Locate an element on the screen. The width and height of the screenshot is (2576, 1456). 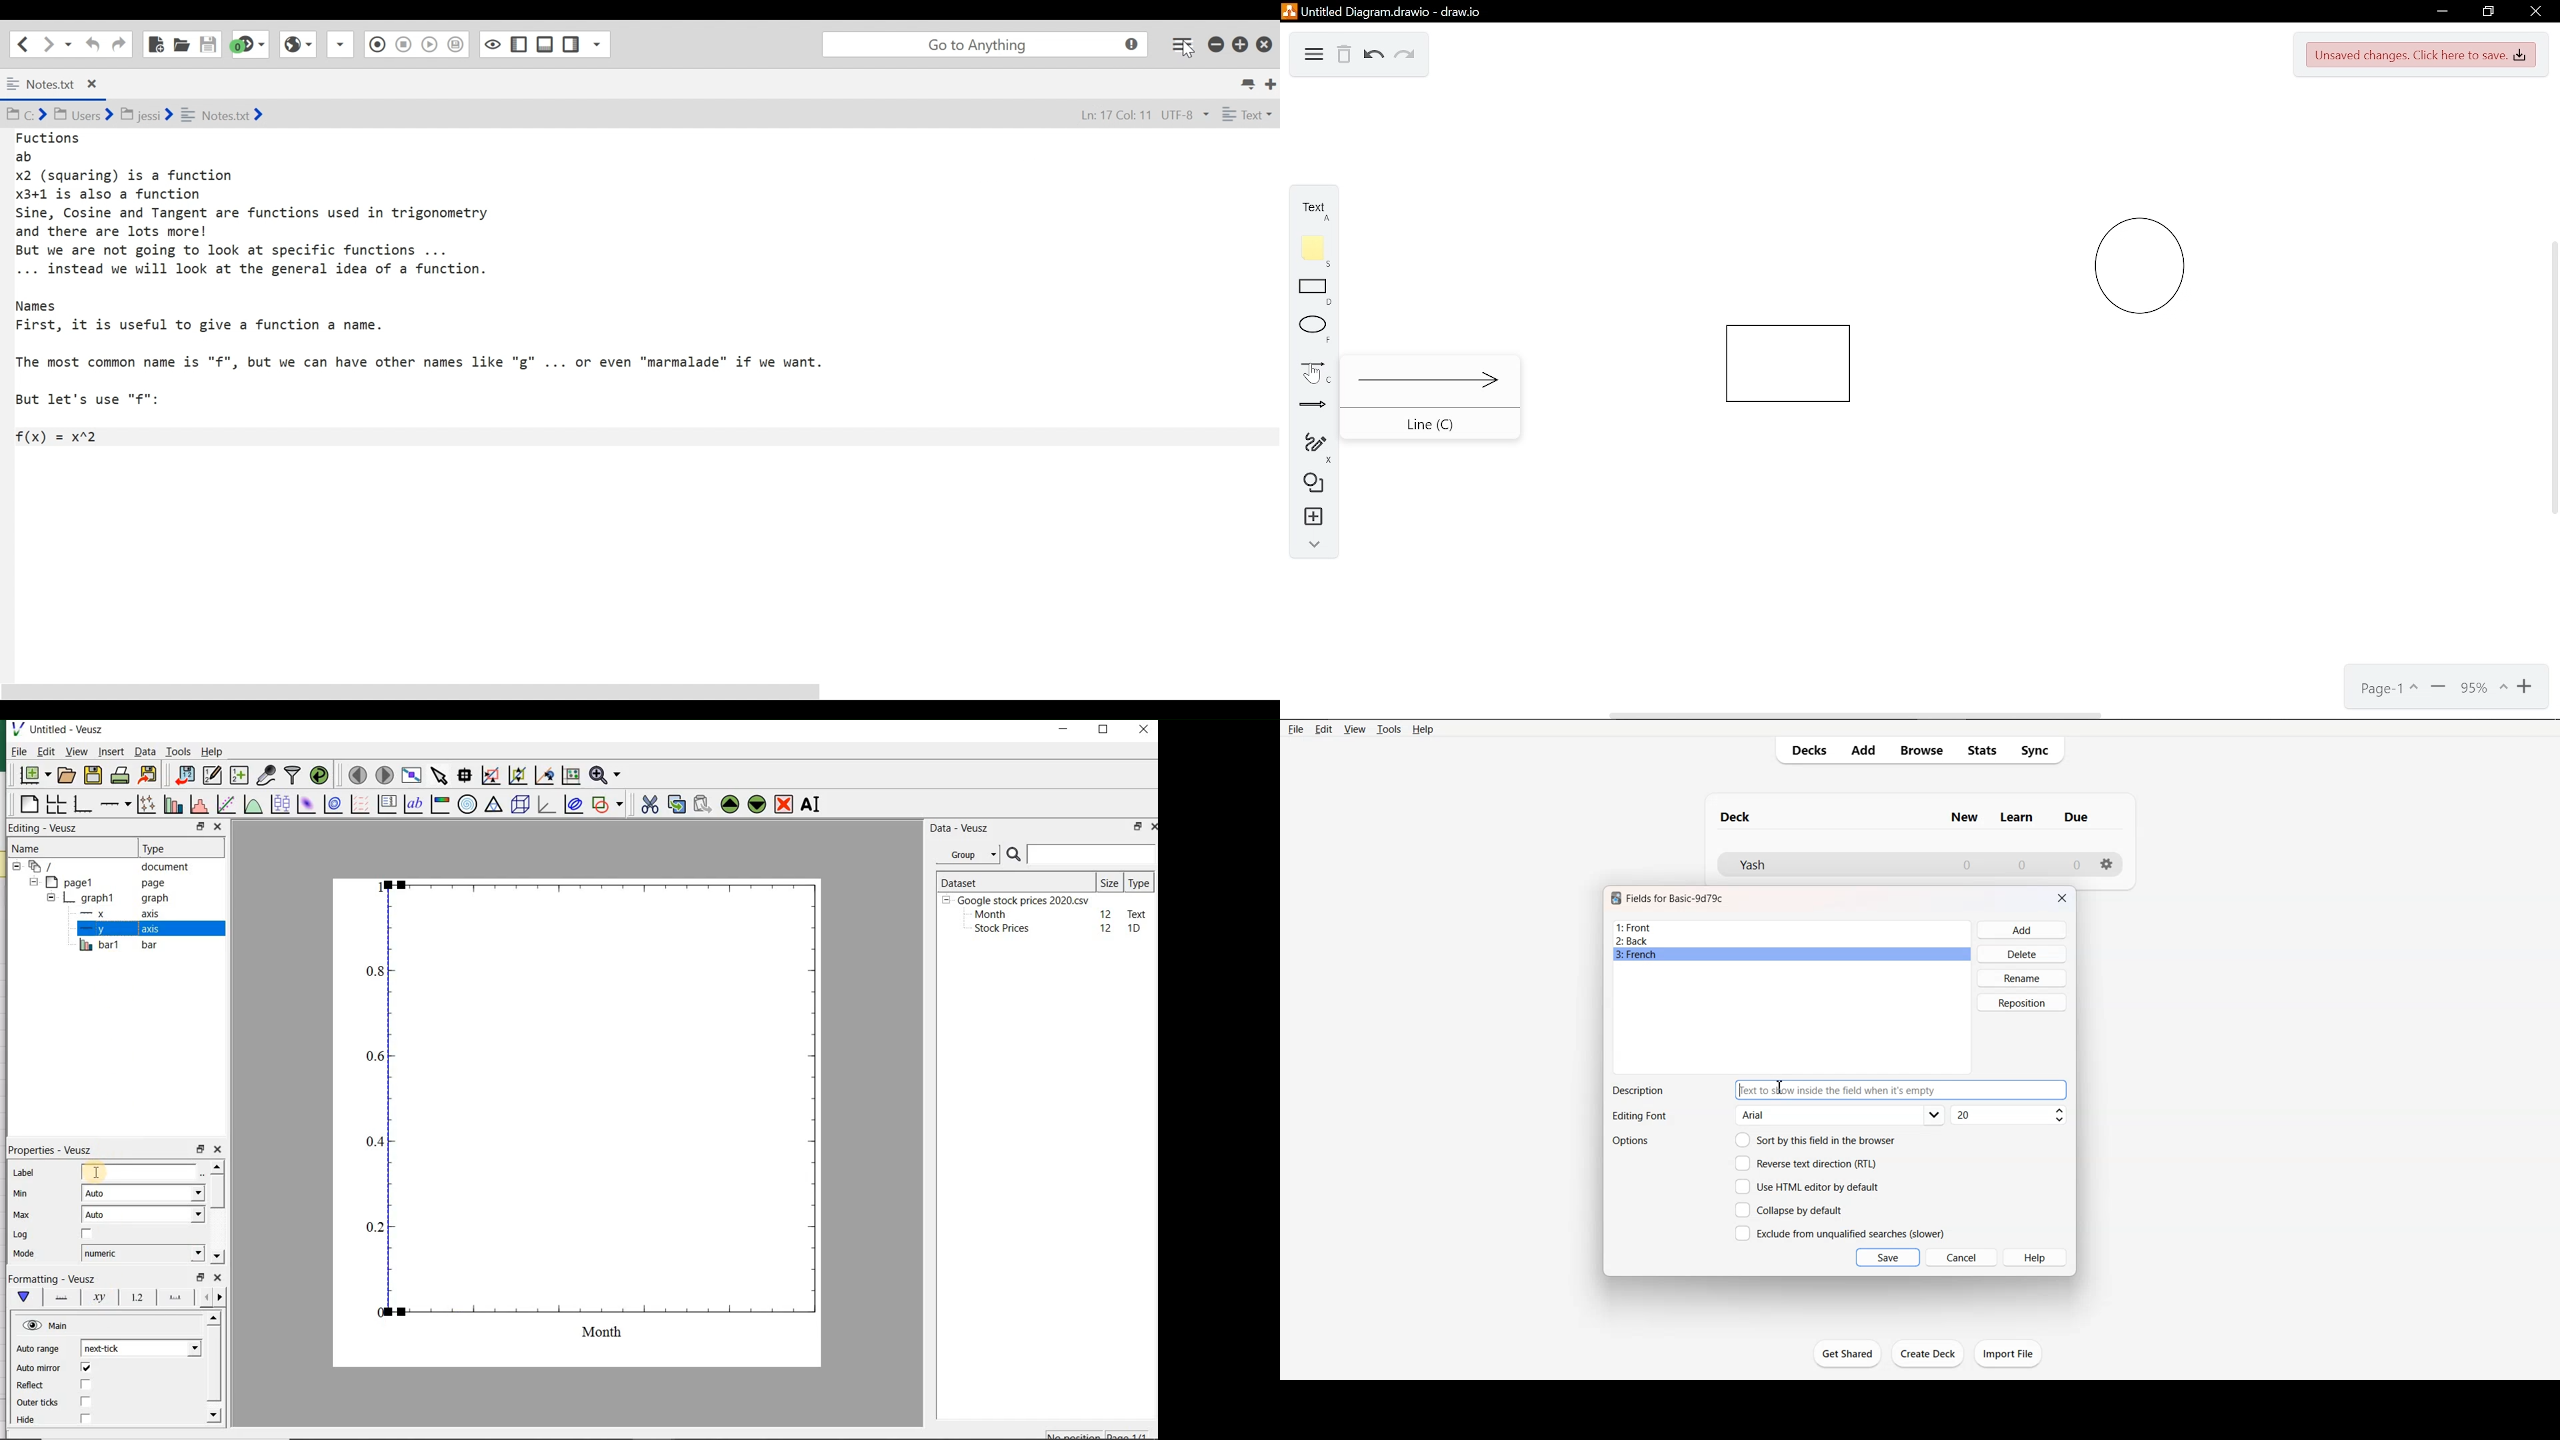
View is located at coordinates (1355, 729).